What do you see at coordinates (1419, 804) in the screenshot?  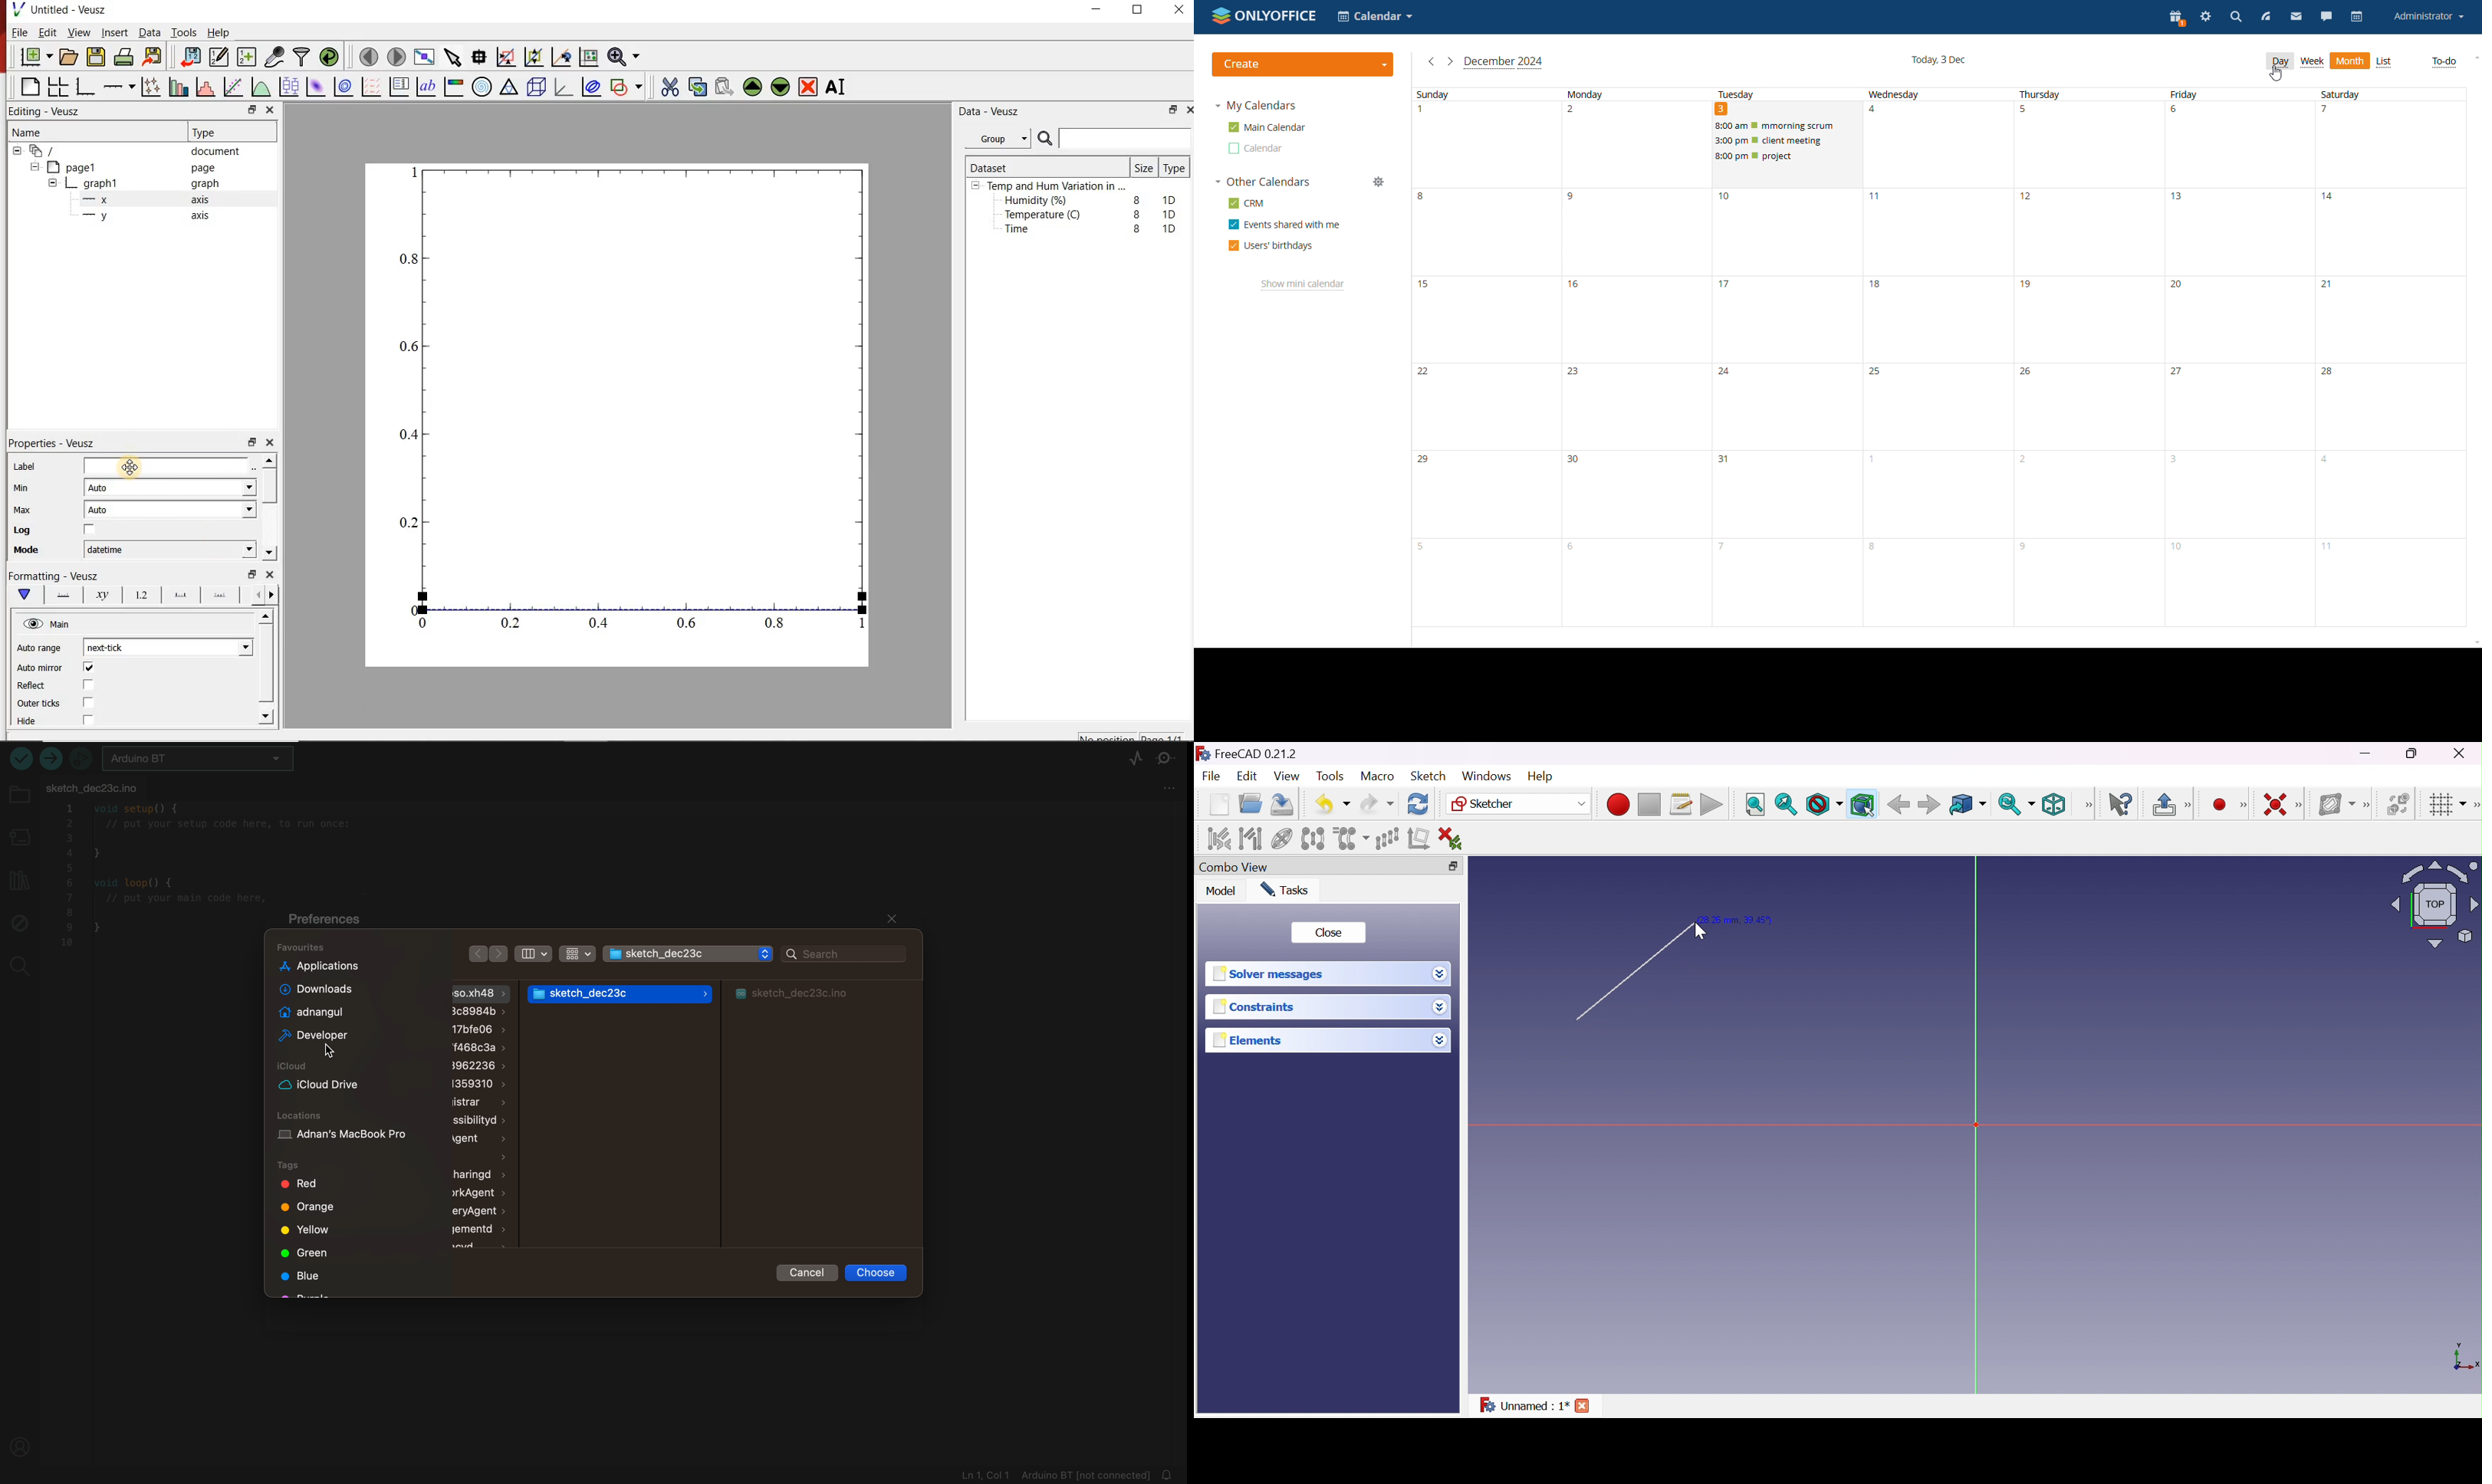 I see `Refresh` at bounding box center [1419, 804].